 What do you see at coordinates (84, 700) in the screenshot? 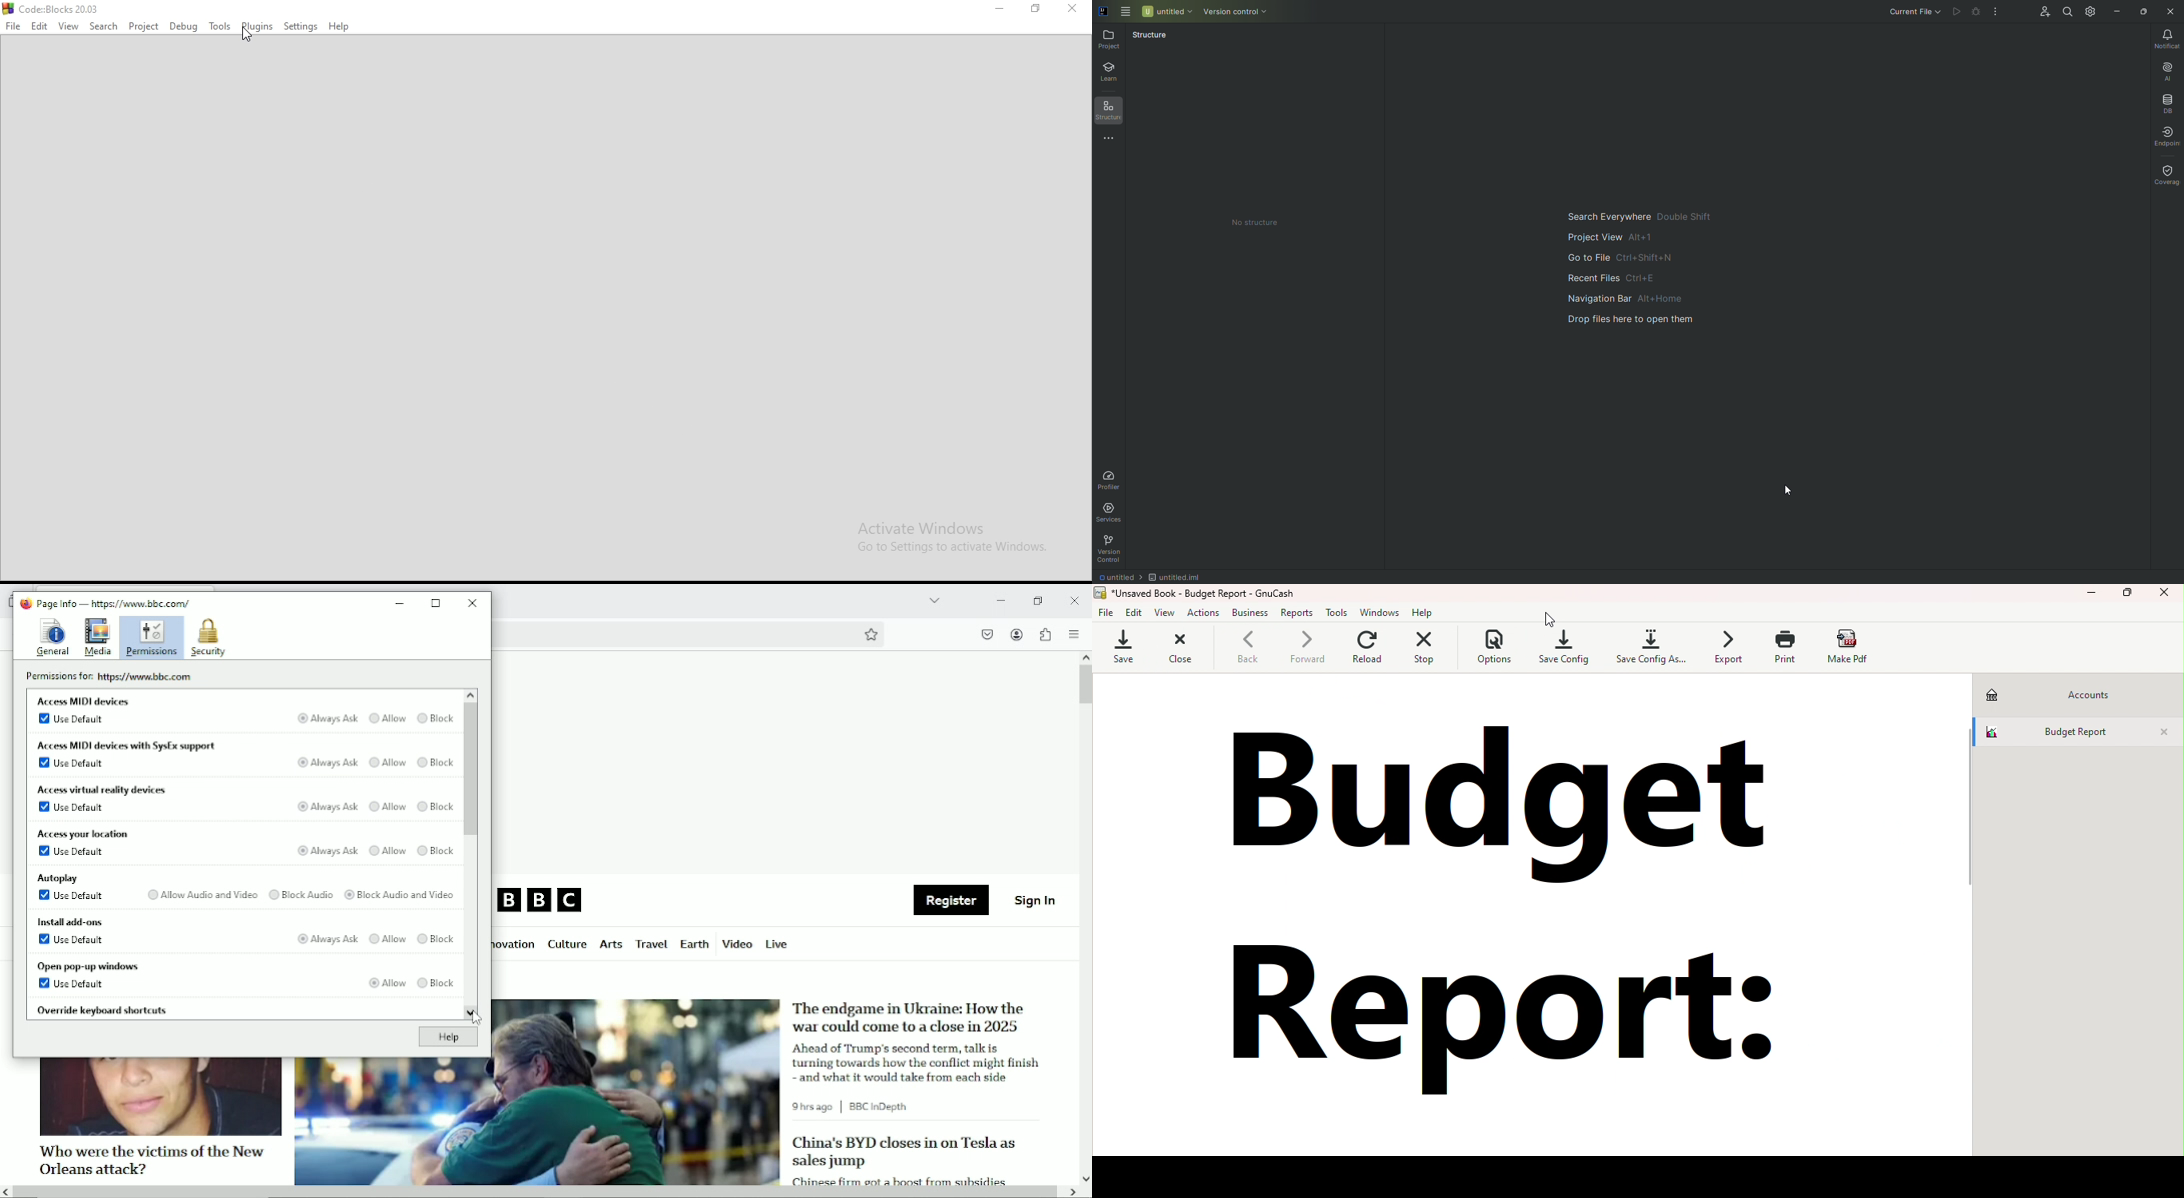
I see `Access MIDI devices` at bounding box center [84, 700].